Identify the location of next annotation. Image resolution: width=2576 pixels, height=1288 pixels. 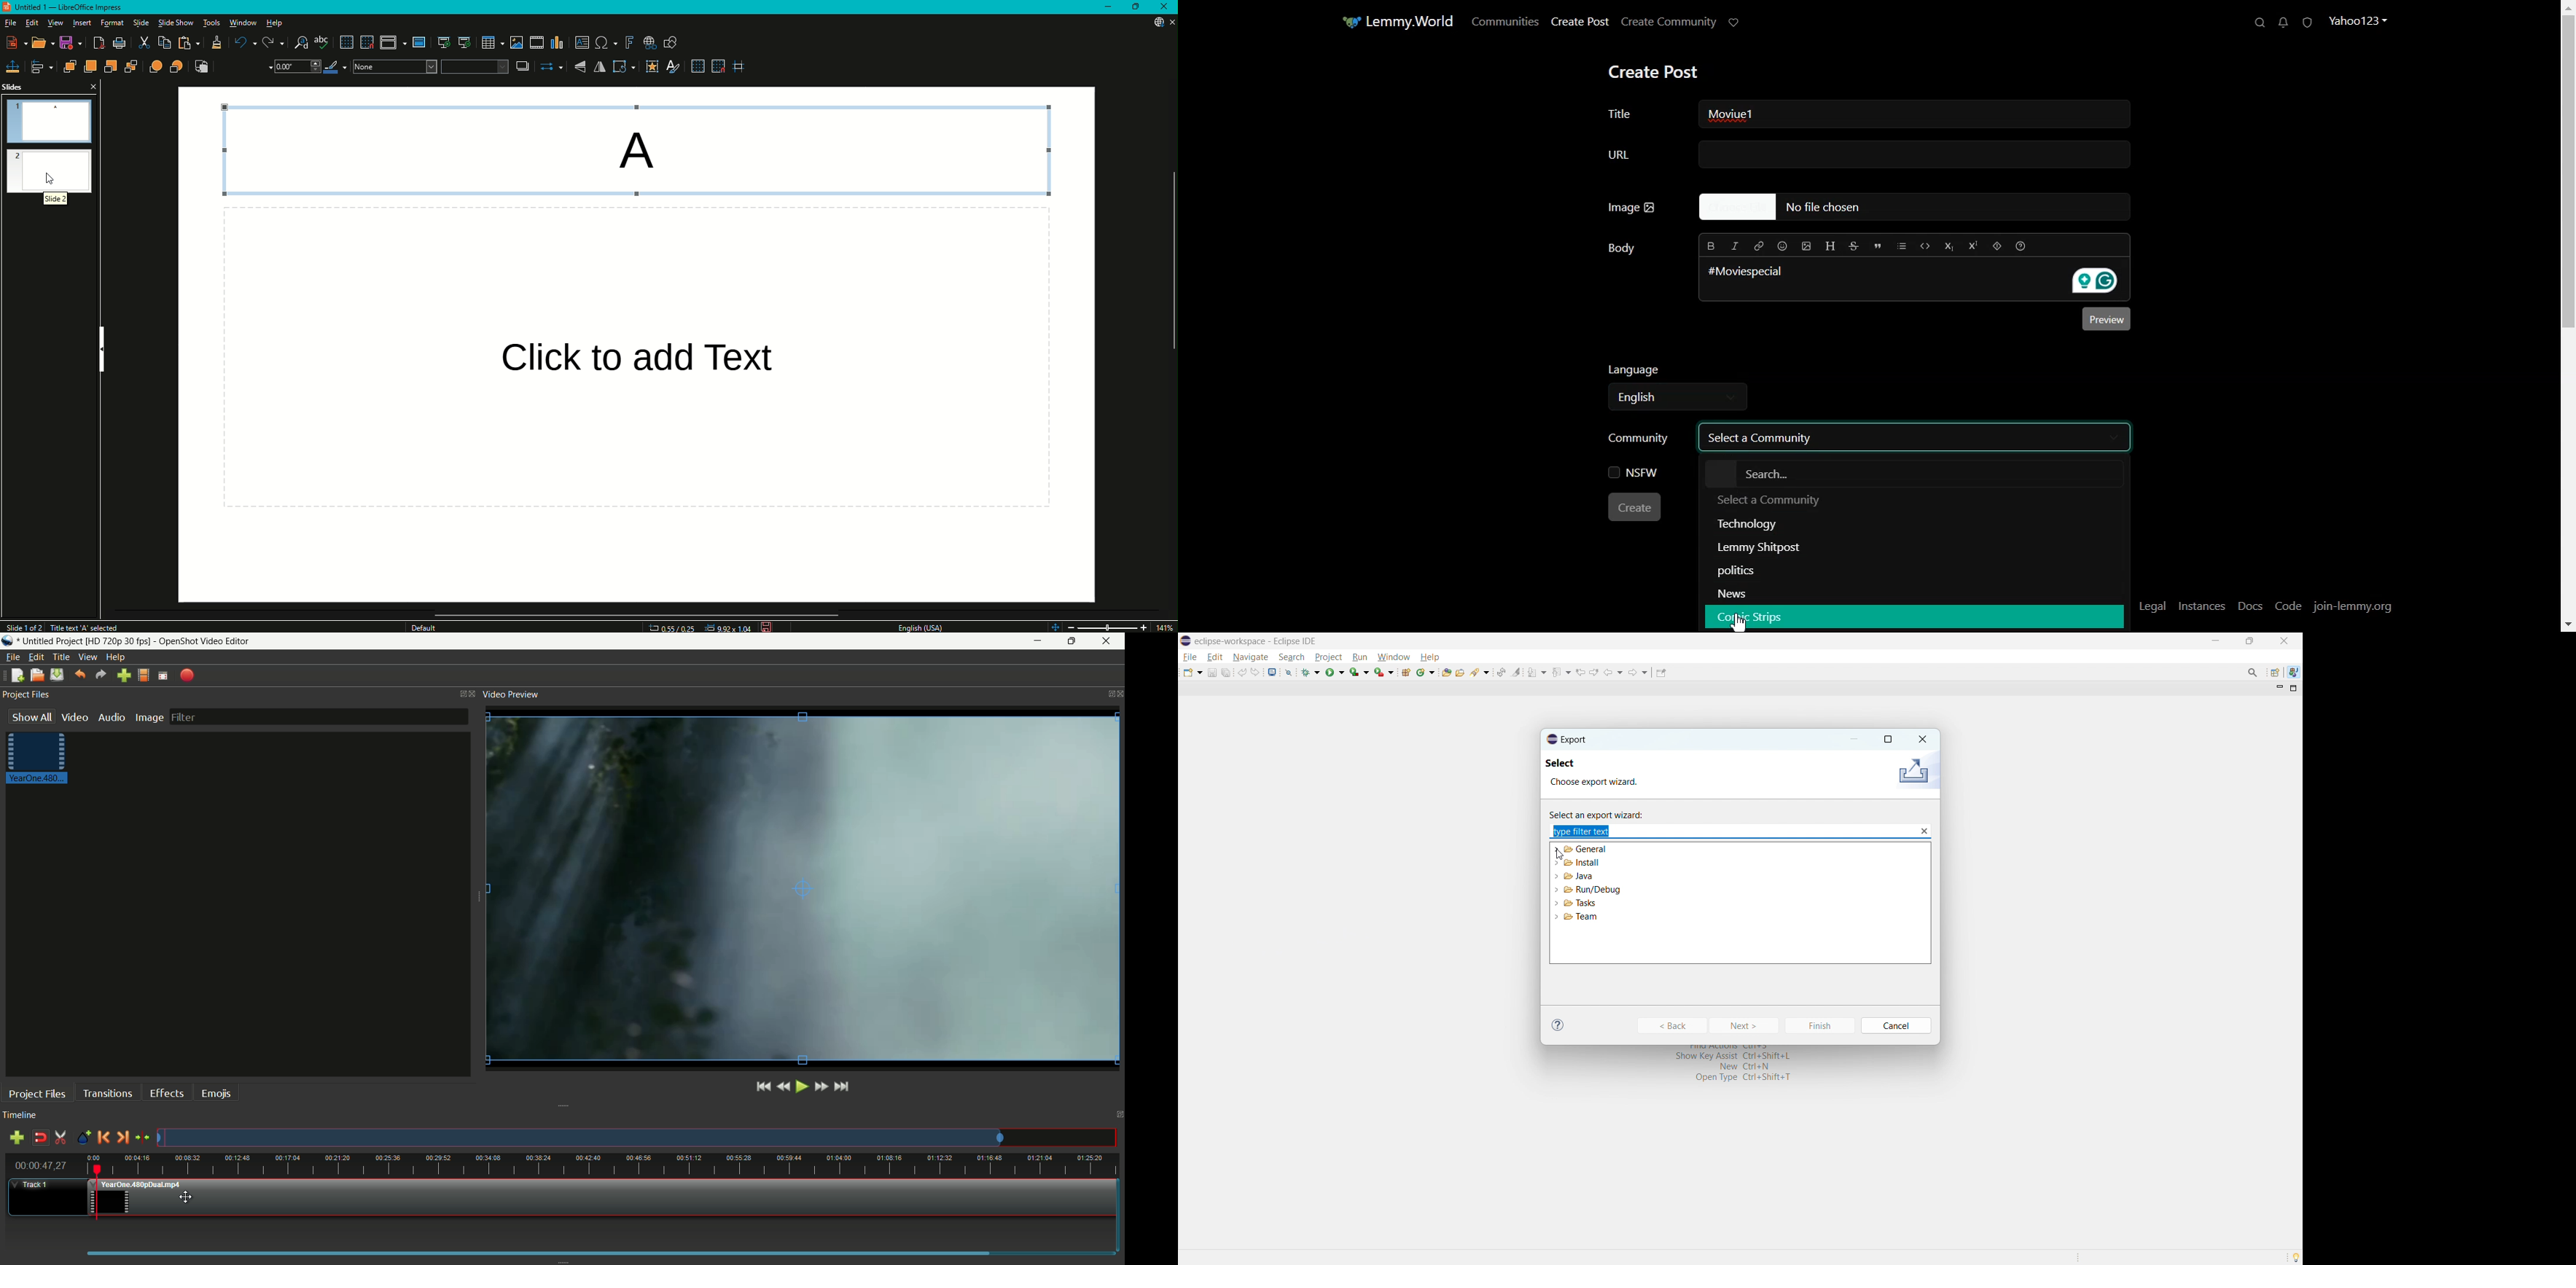
(1537, 672).